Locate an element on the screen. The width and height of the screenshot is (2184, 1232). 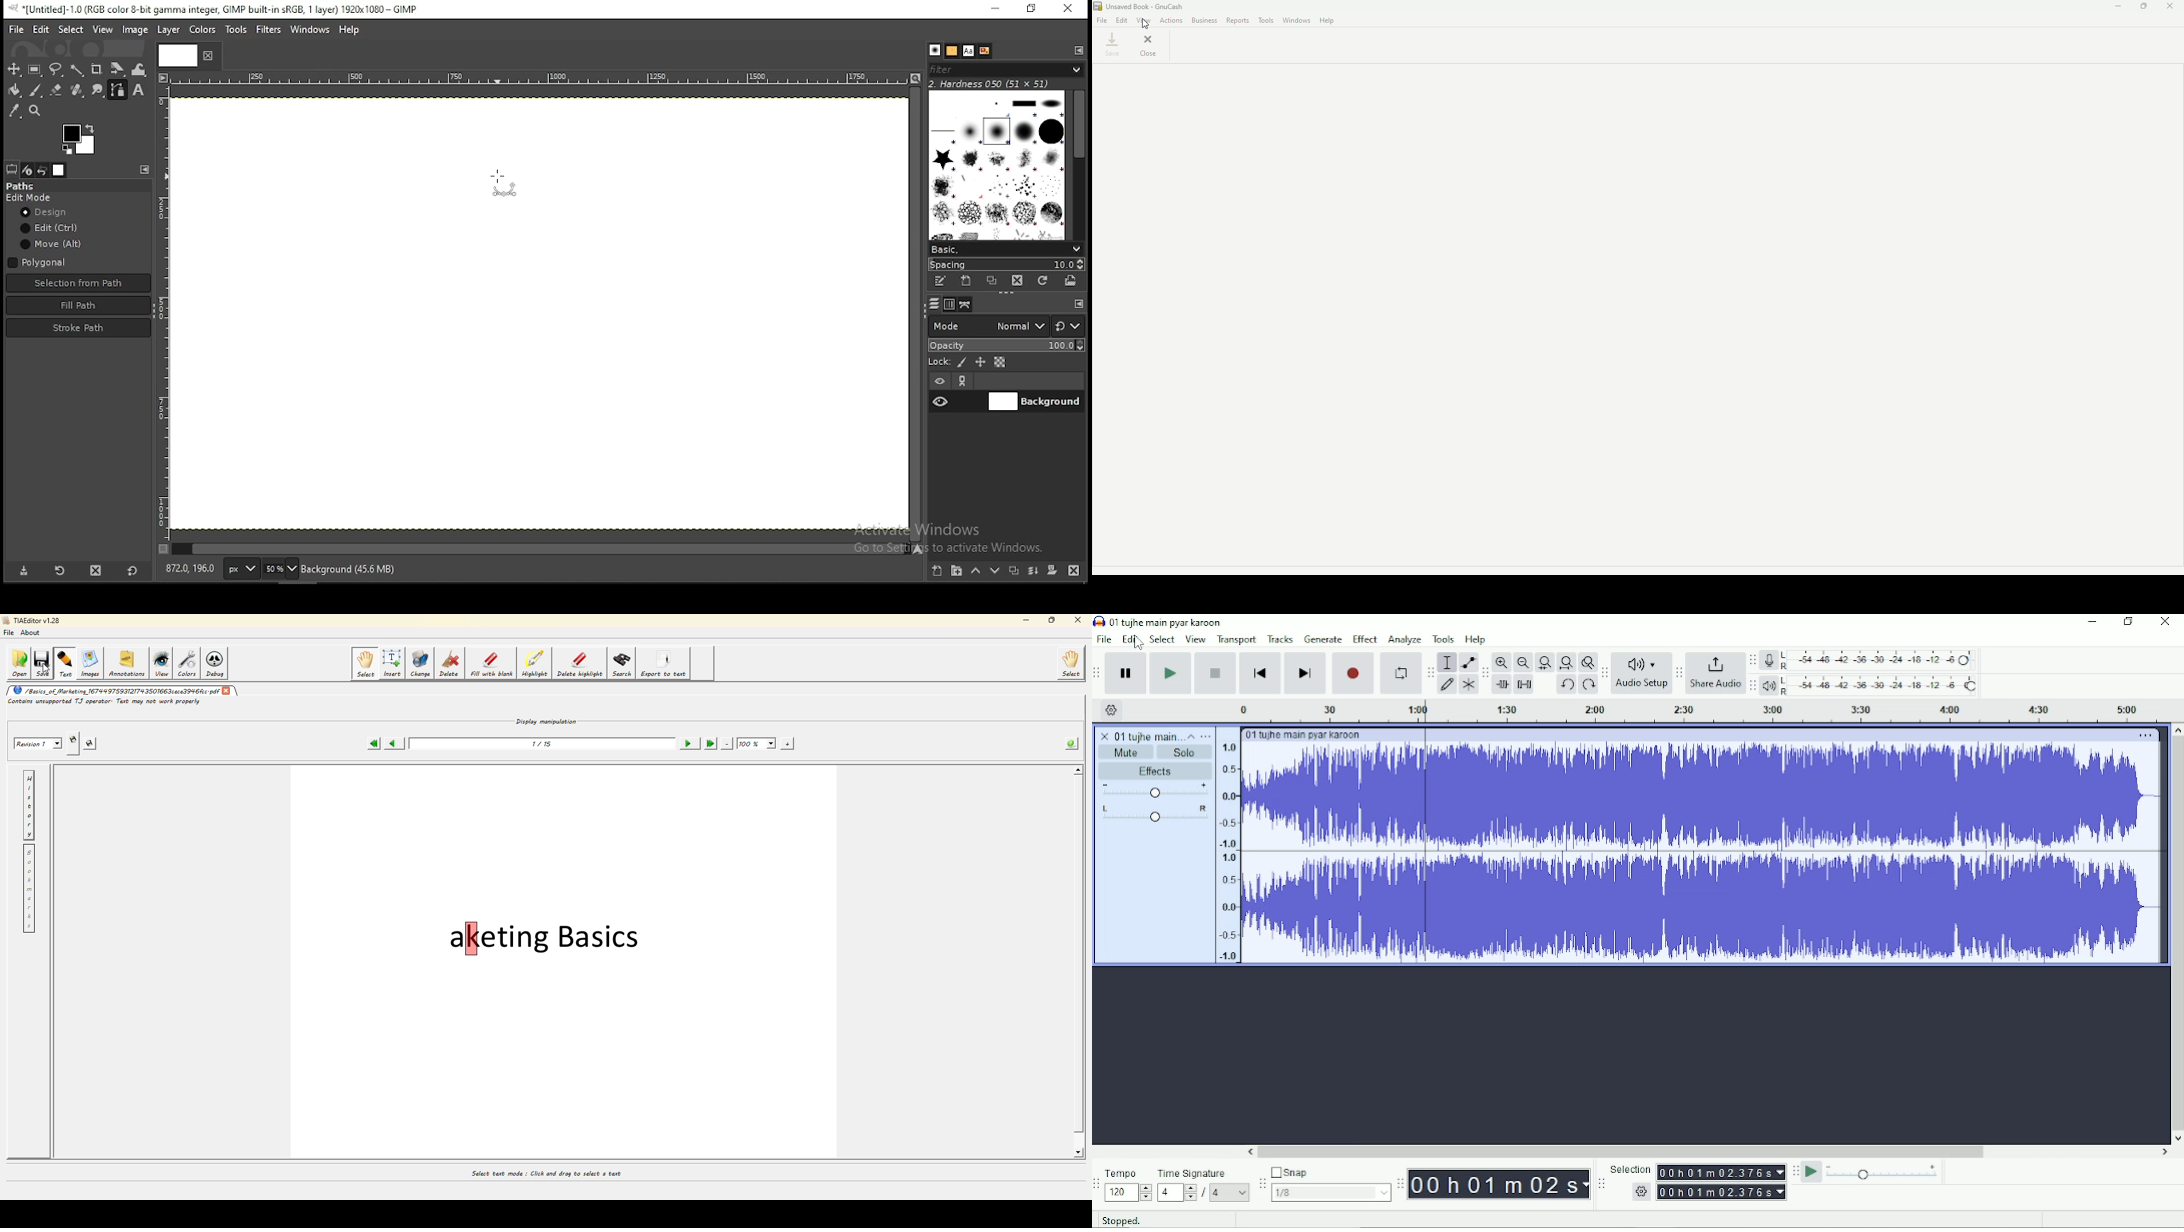
Audacity snapping toolbar is located at coordinates (1261, 1183).